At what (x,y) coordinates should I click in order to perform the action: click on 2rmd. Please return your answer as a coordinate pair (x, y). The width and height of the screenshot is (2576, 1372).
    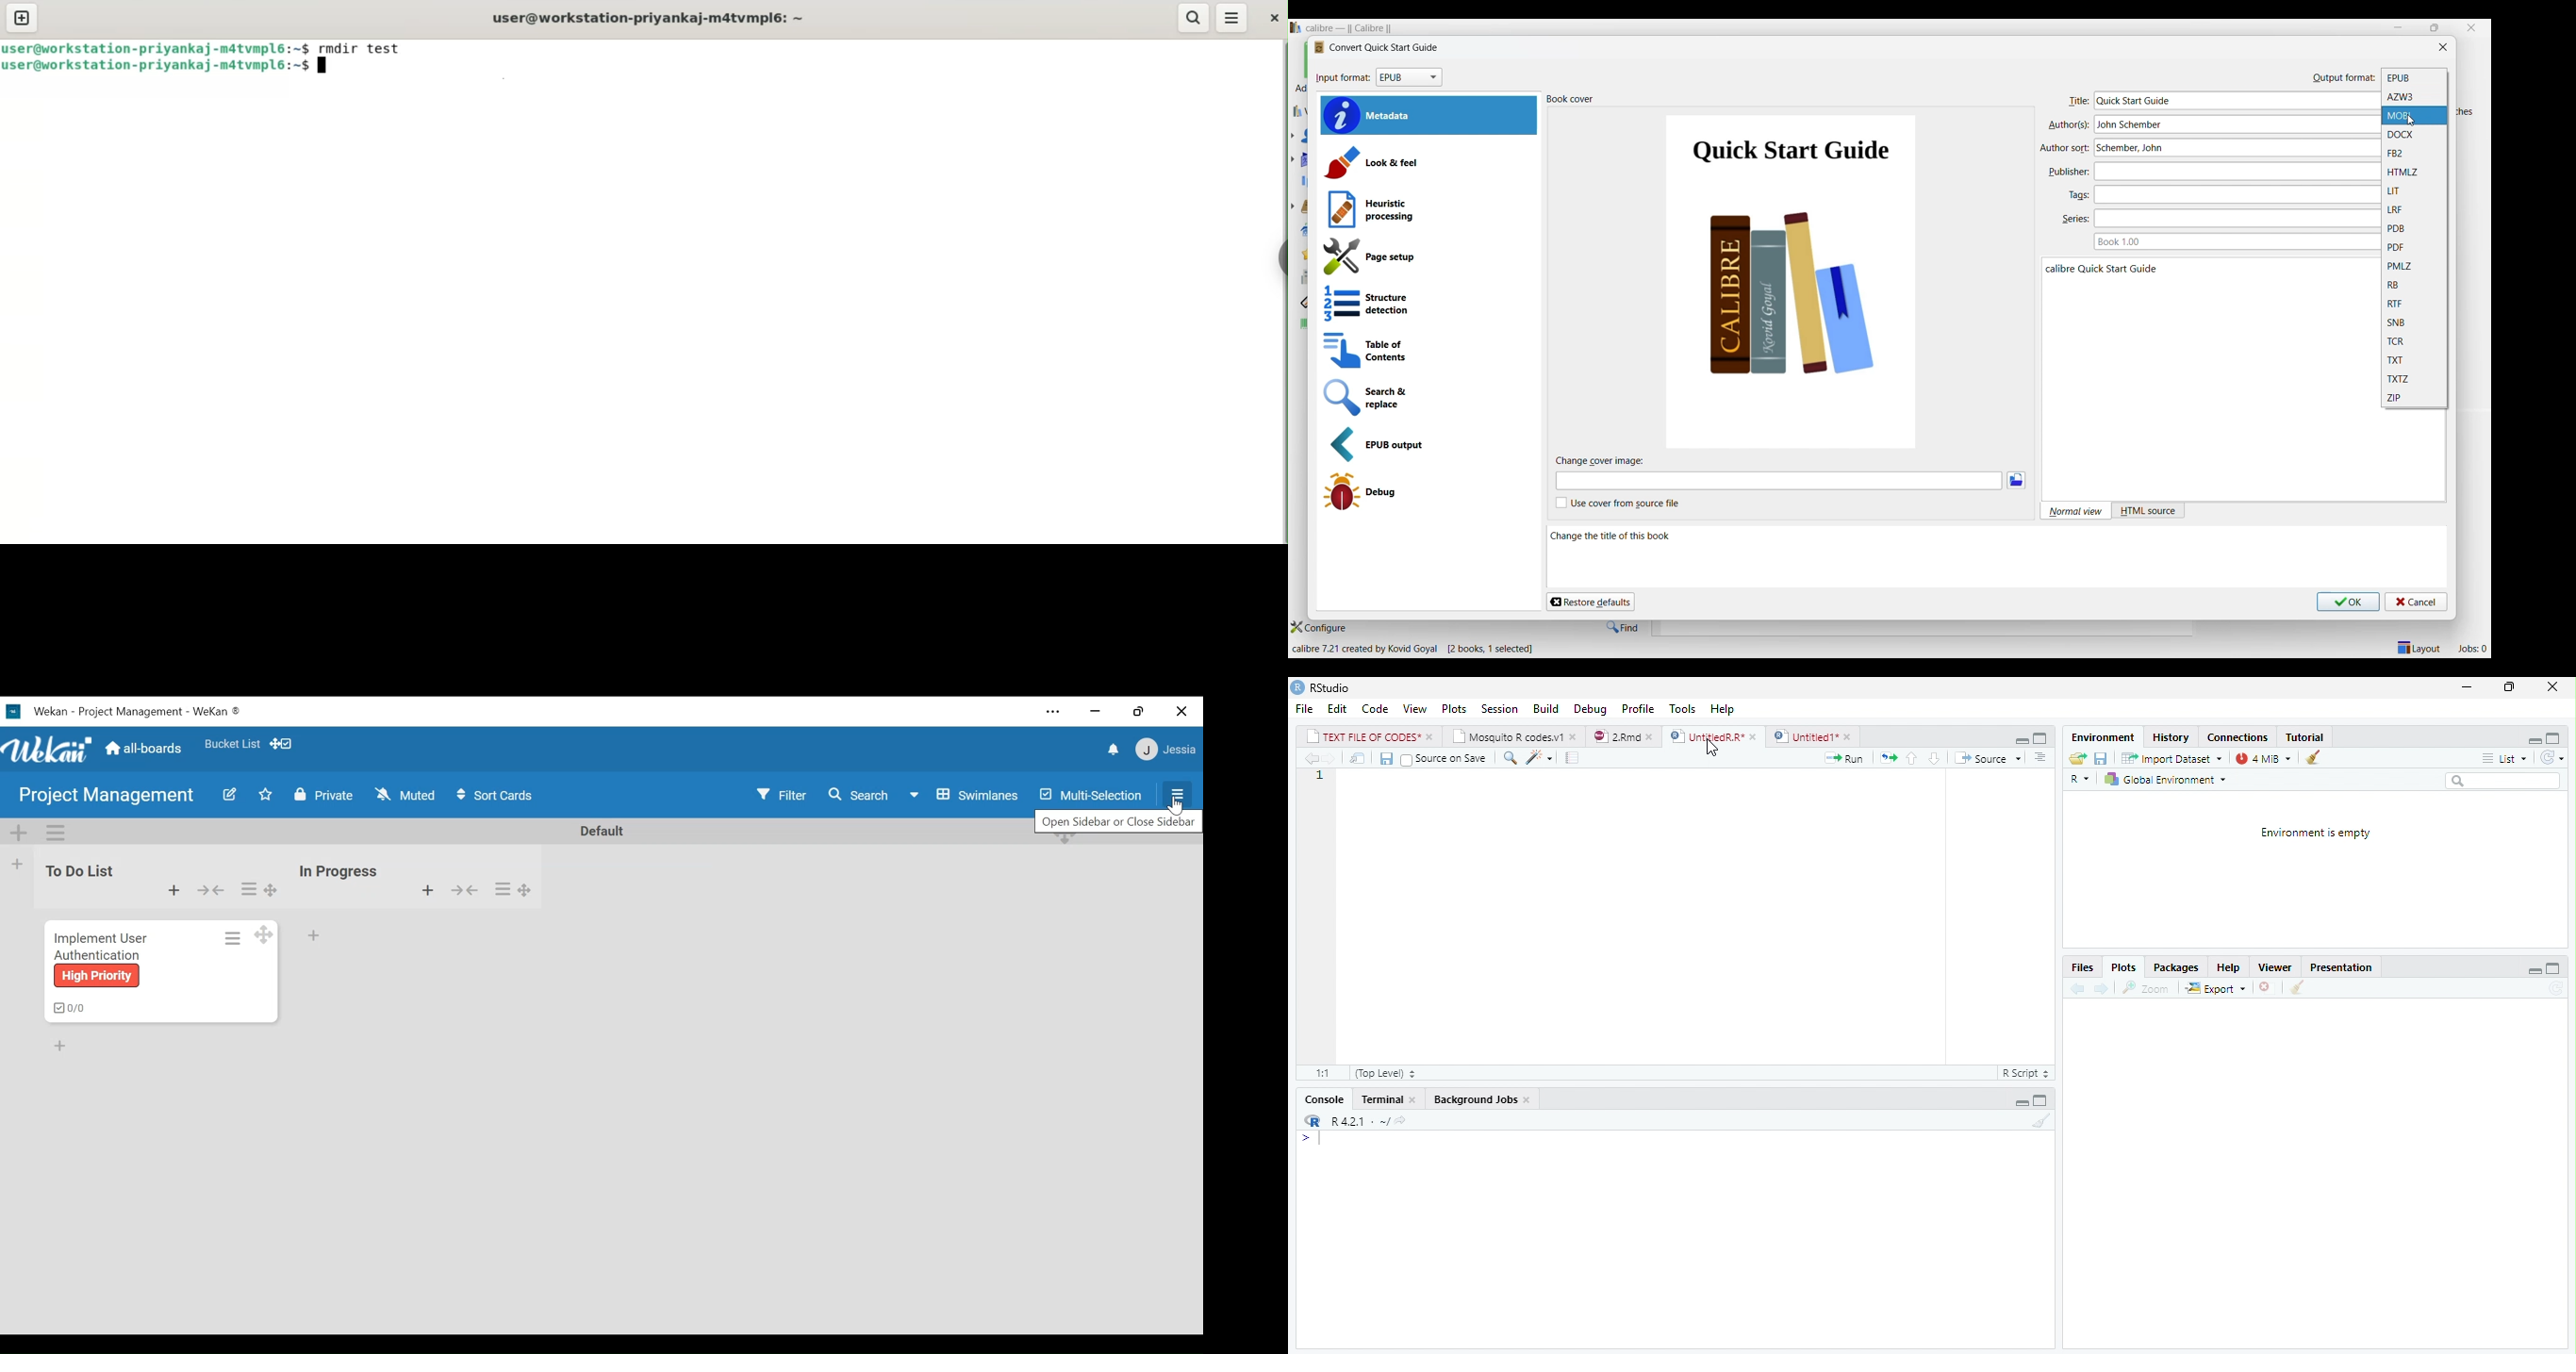
    Looking at the image, I should click on (1624, 735).